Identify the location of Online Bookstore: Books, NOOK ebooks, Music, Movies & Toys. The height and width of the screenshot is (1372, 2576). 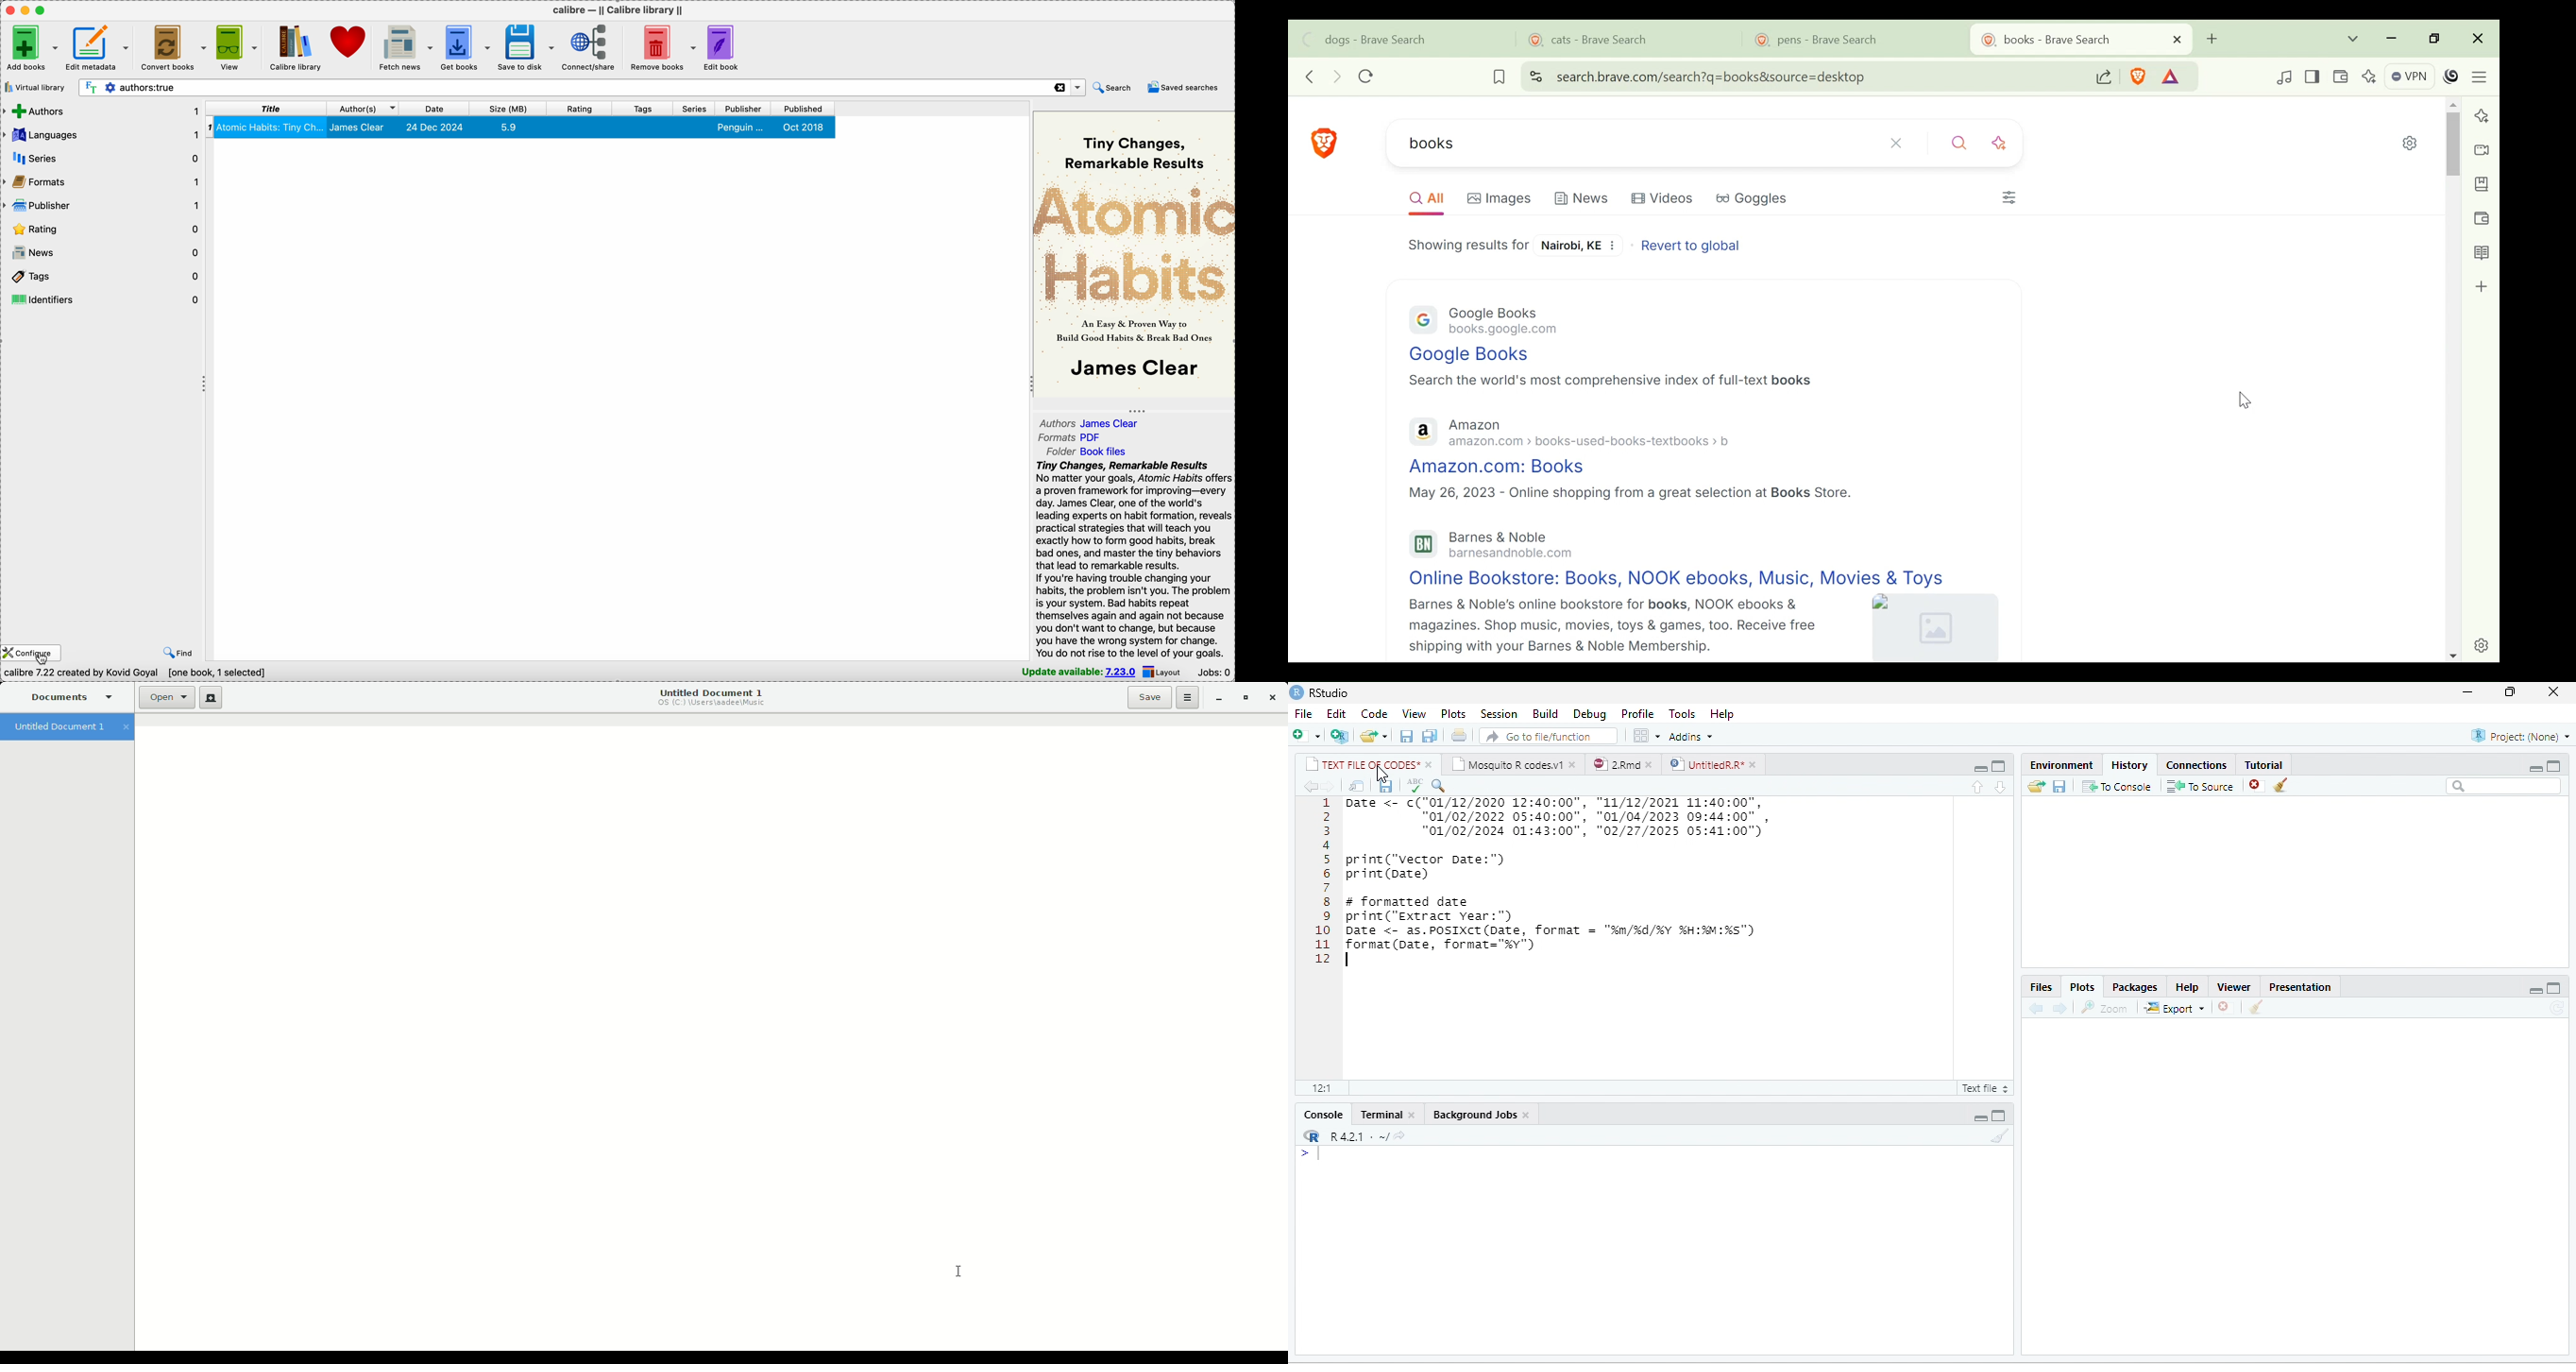
(1689, 575).